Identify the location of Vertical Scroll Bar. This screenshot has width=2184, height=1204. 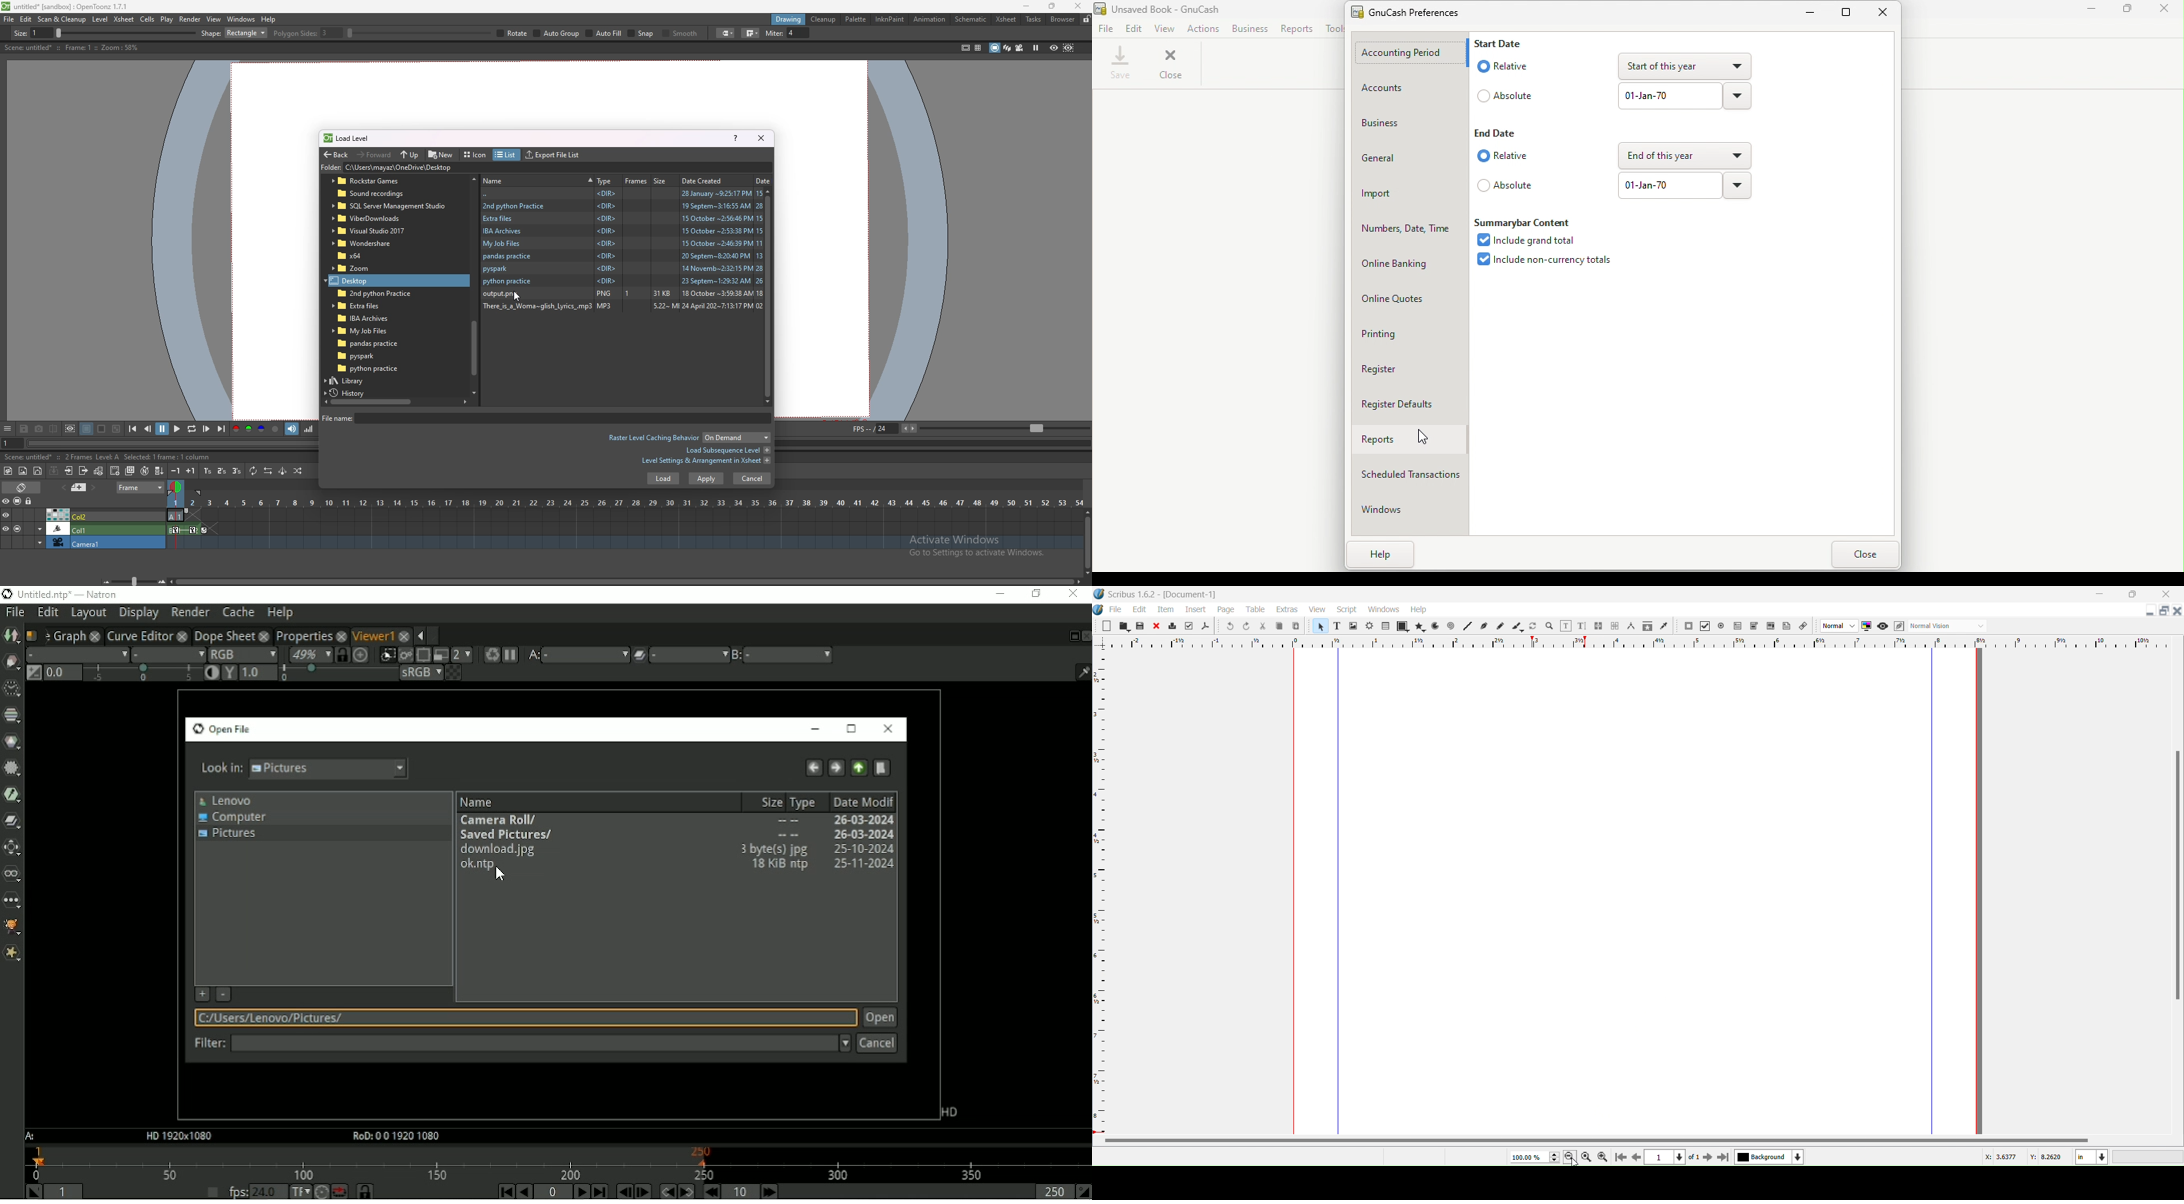
(2175, 874).